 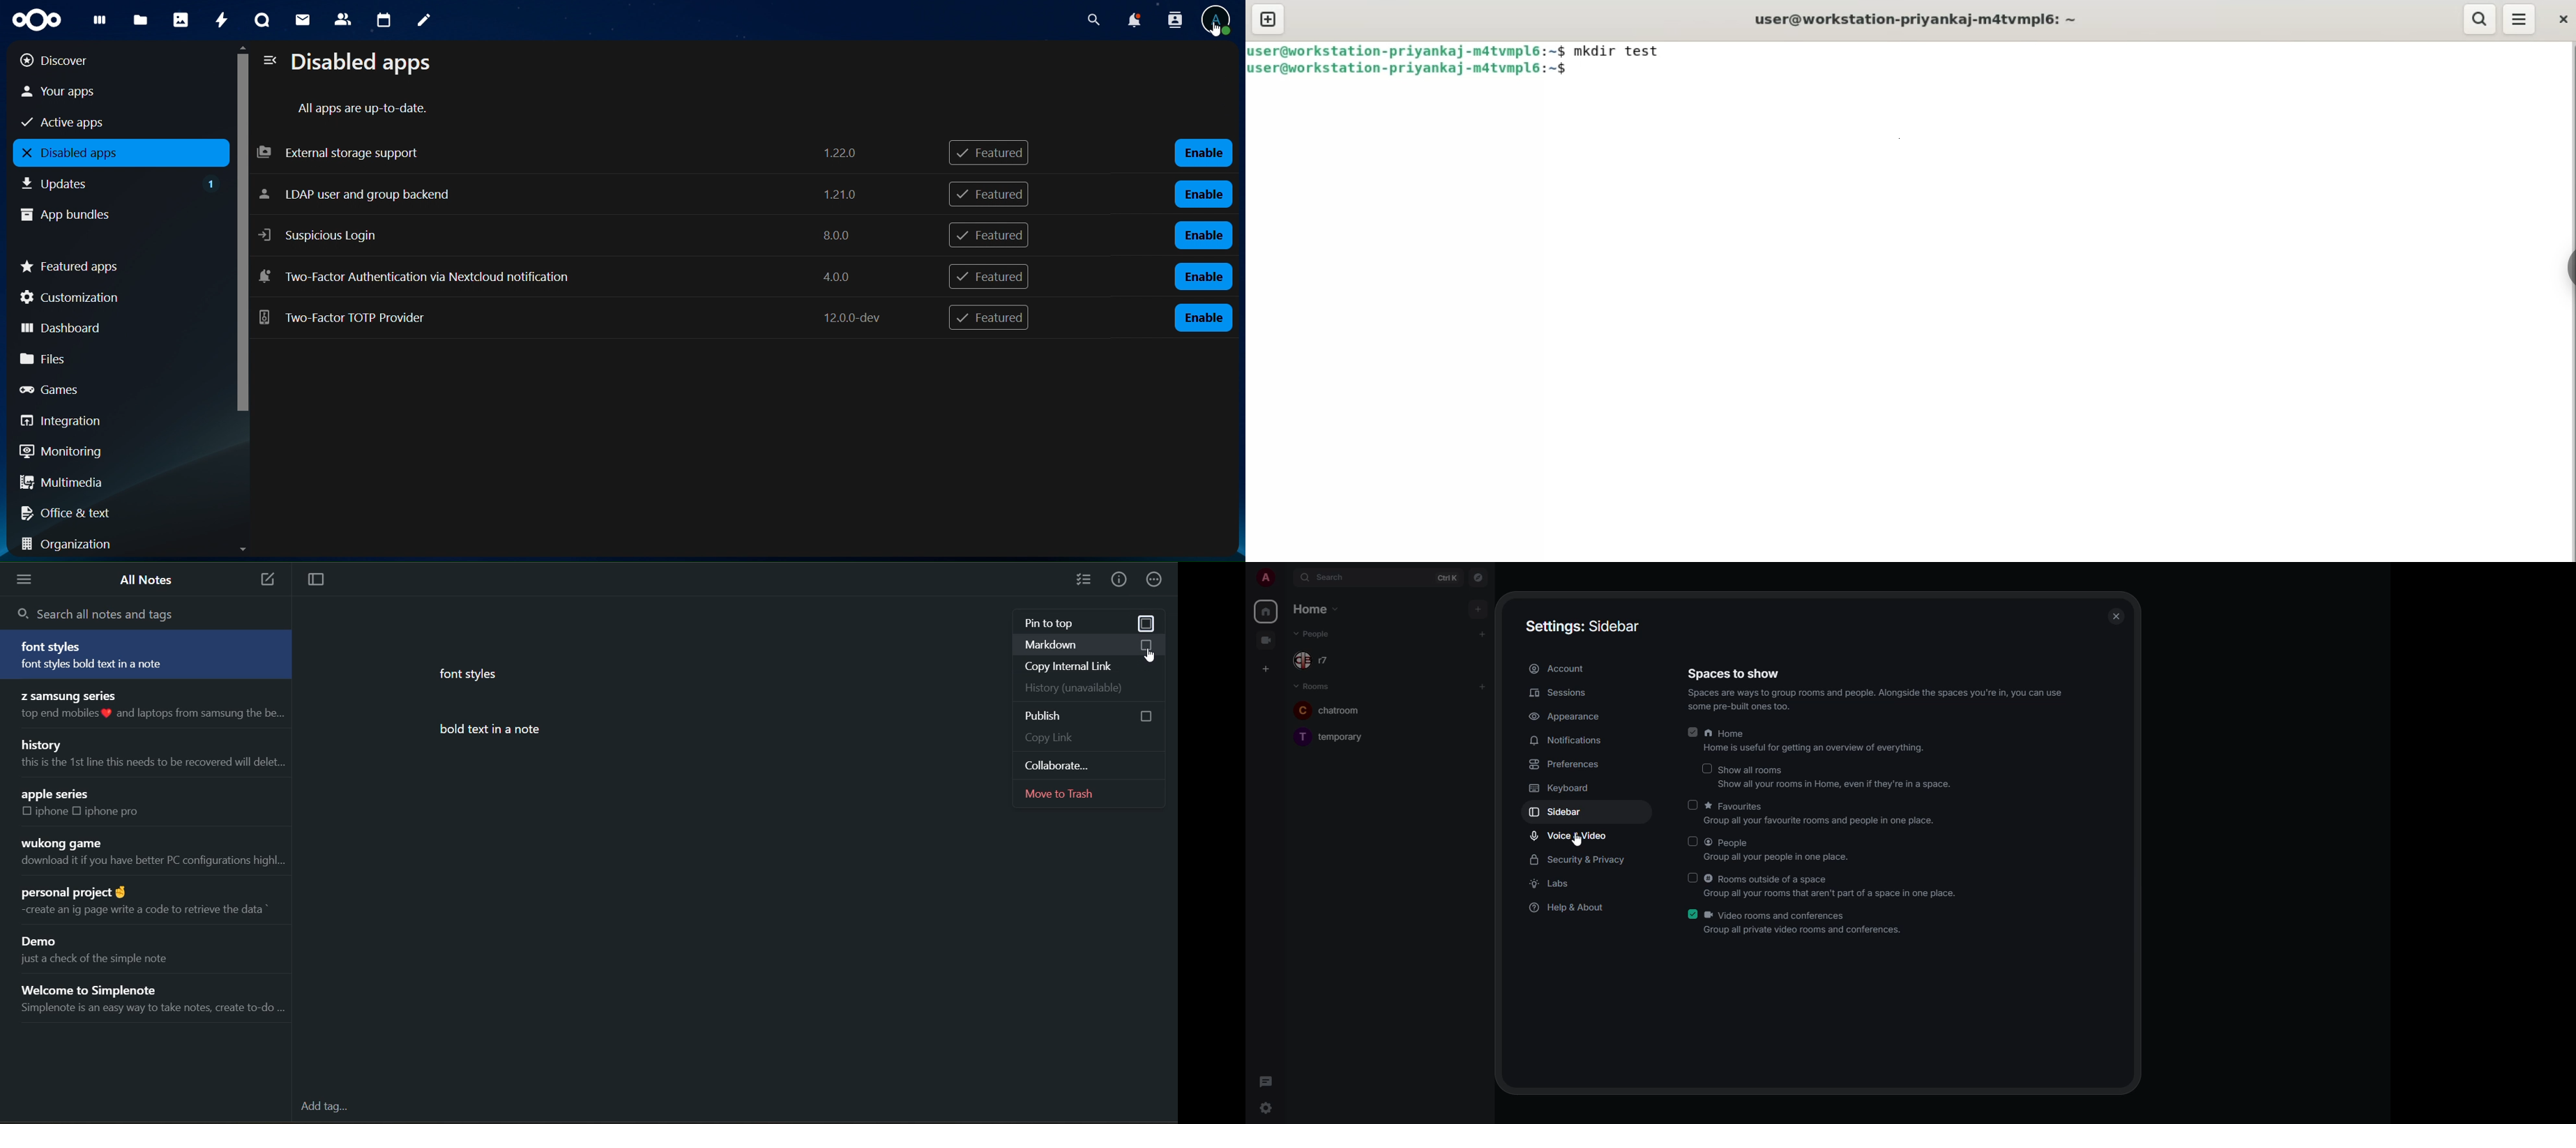 I want to click on chatroom, so click(x=1340, y=709).